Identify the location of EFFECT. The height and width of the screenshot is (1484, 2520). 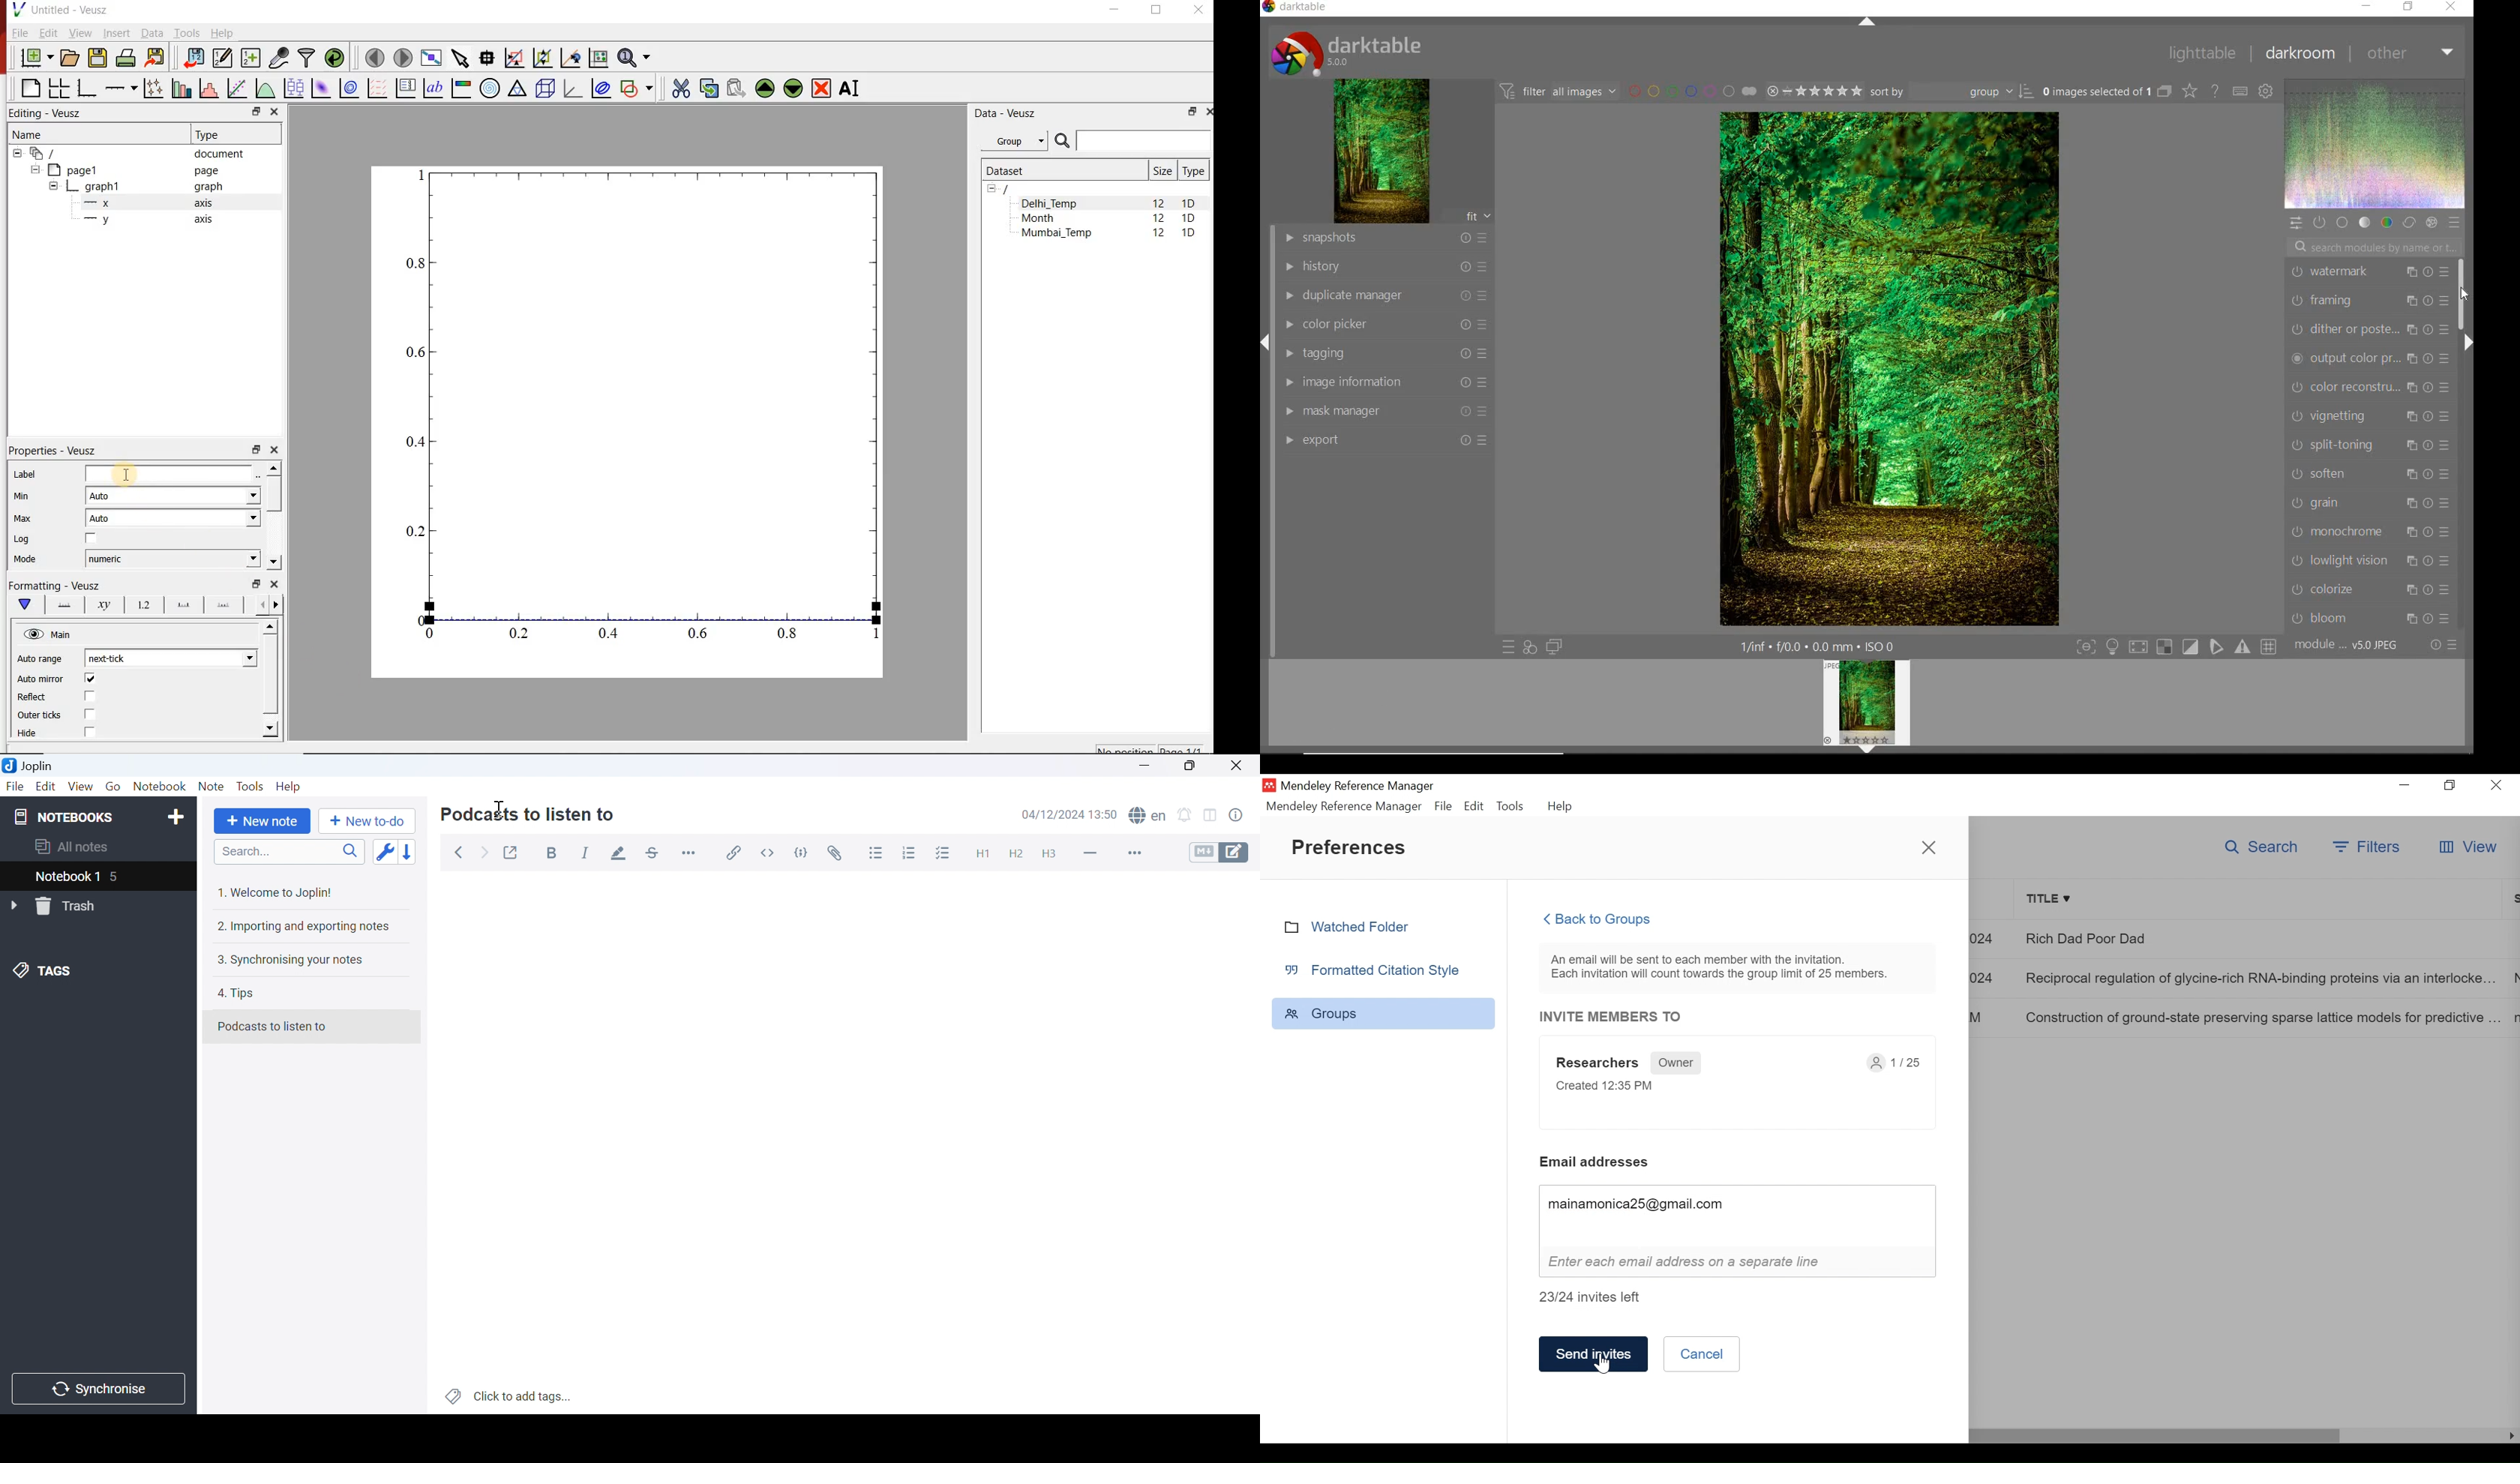
(2431, 222).